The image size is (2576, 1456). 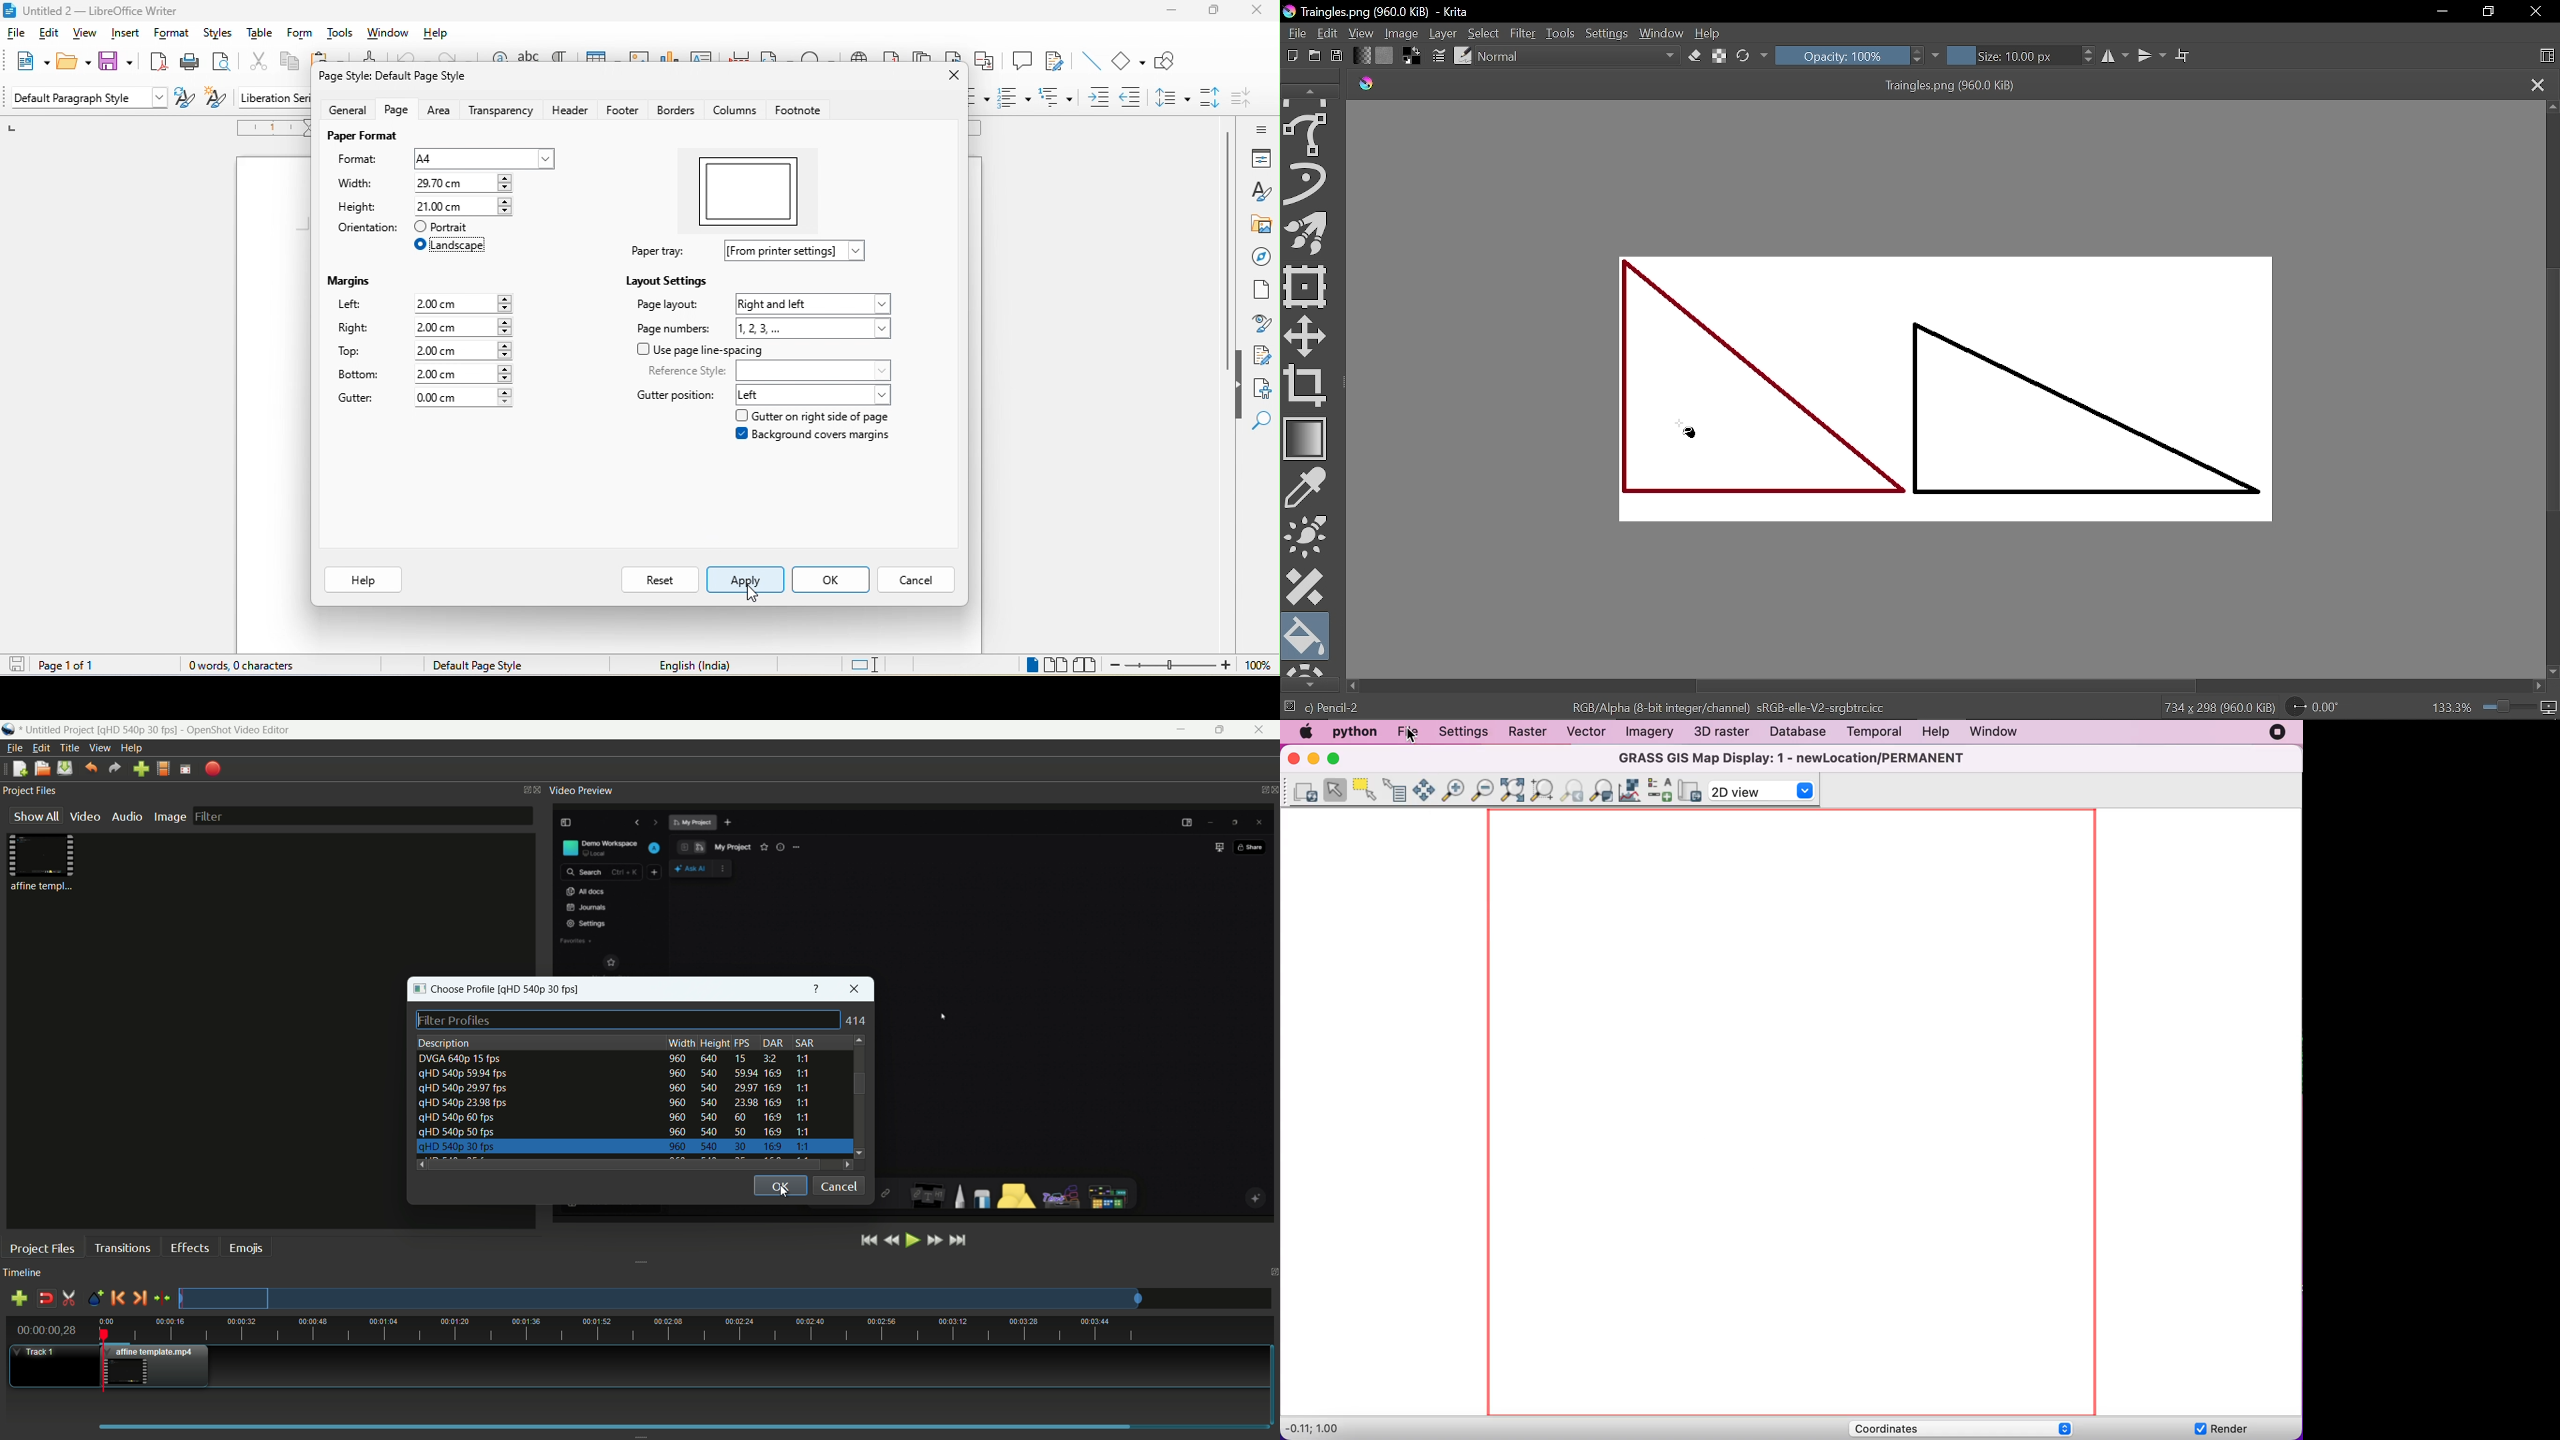 I want to click on Eraser, so click(x=1695, y=57).